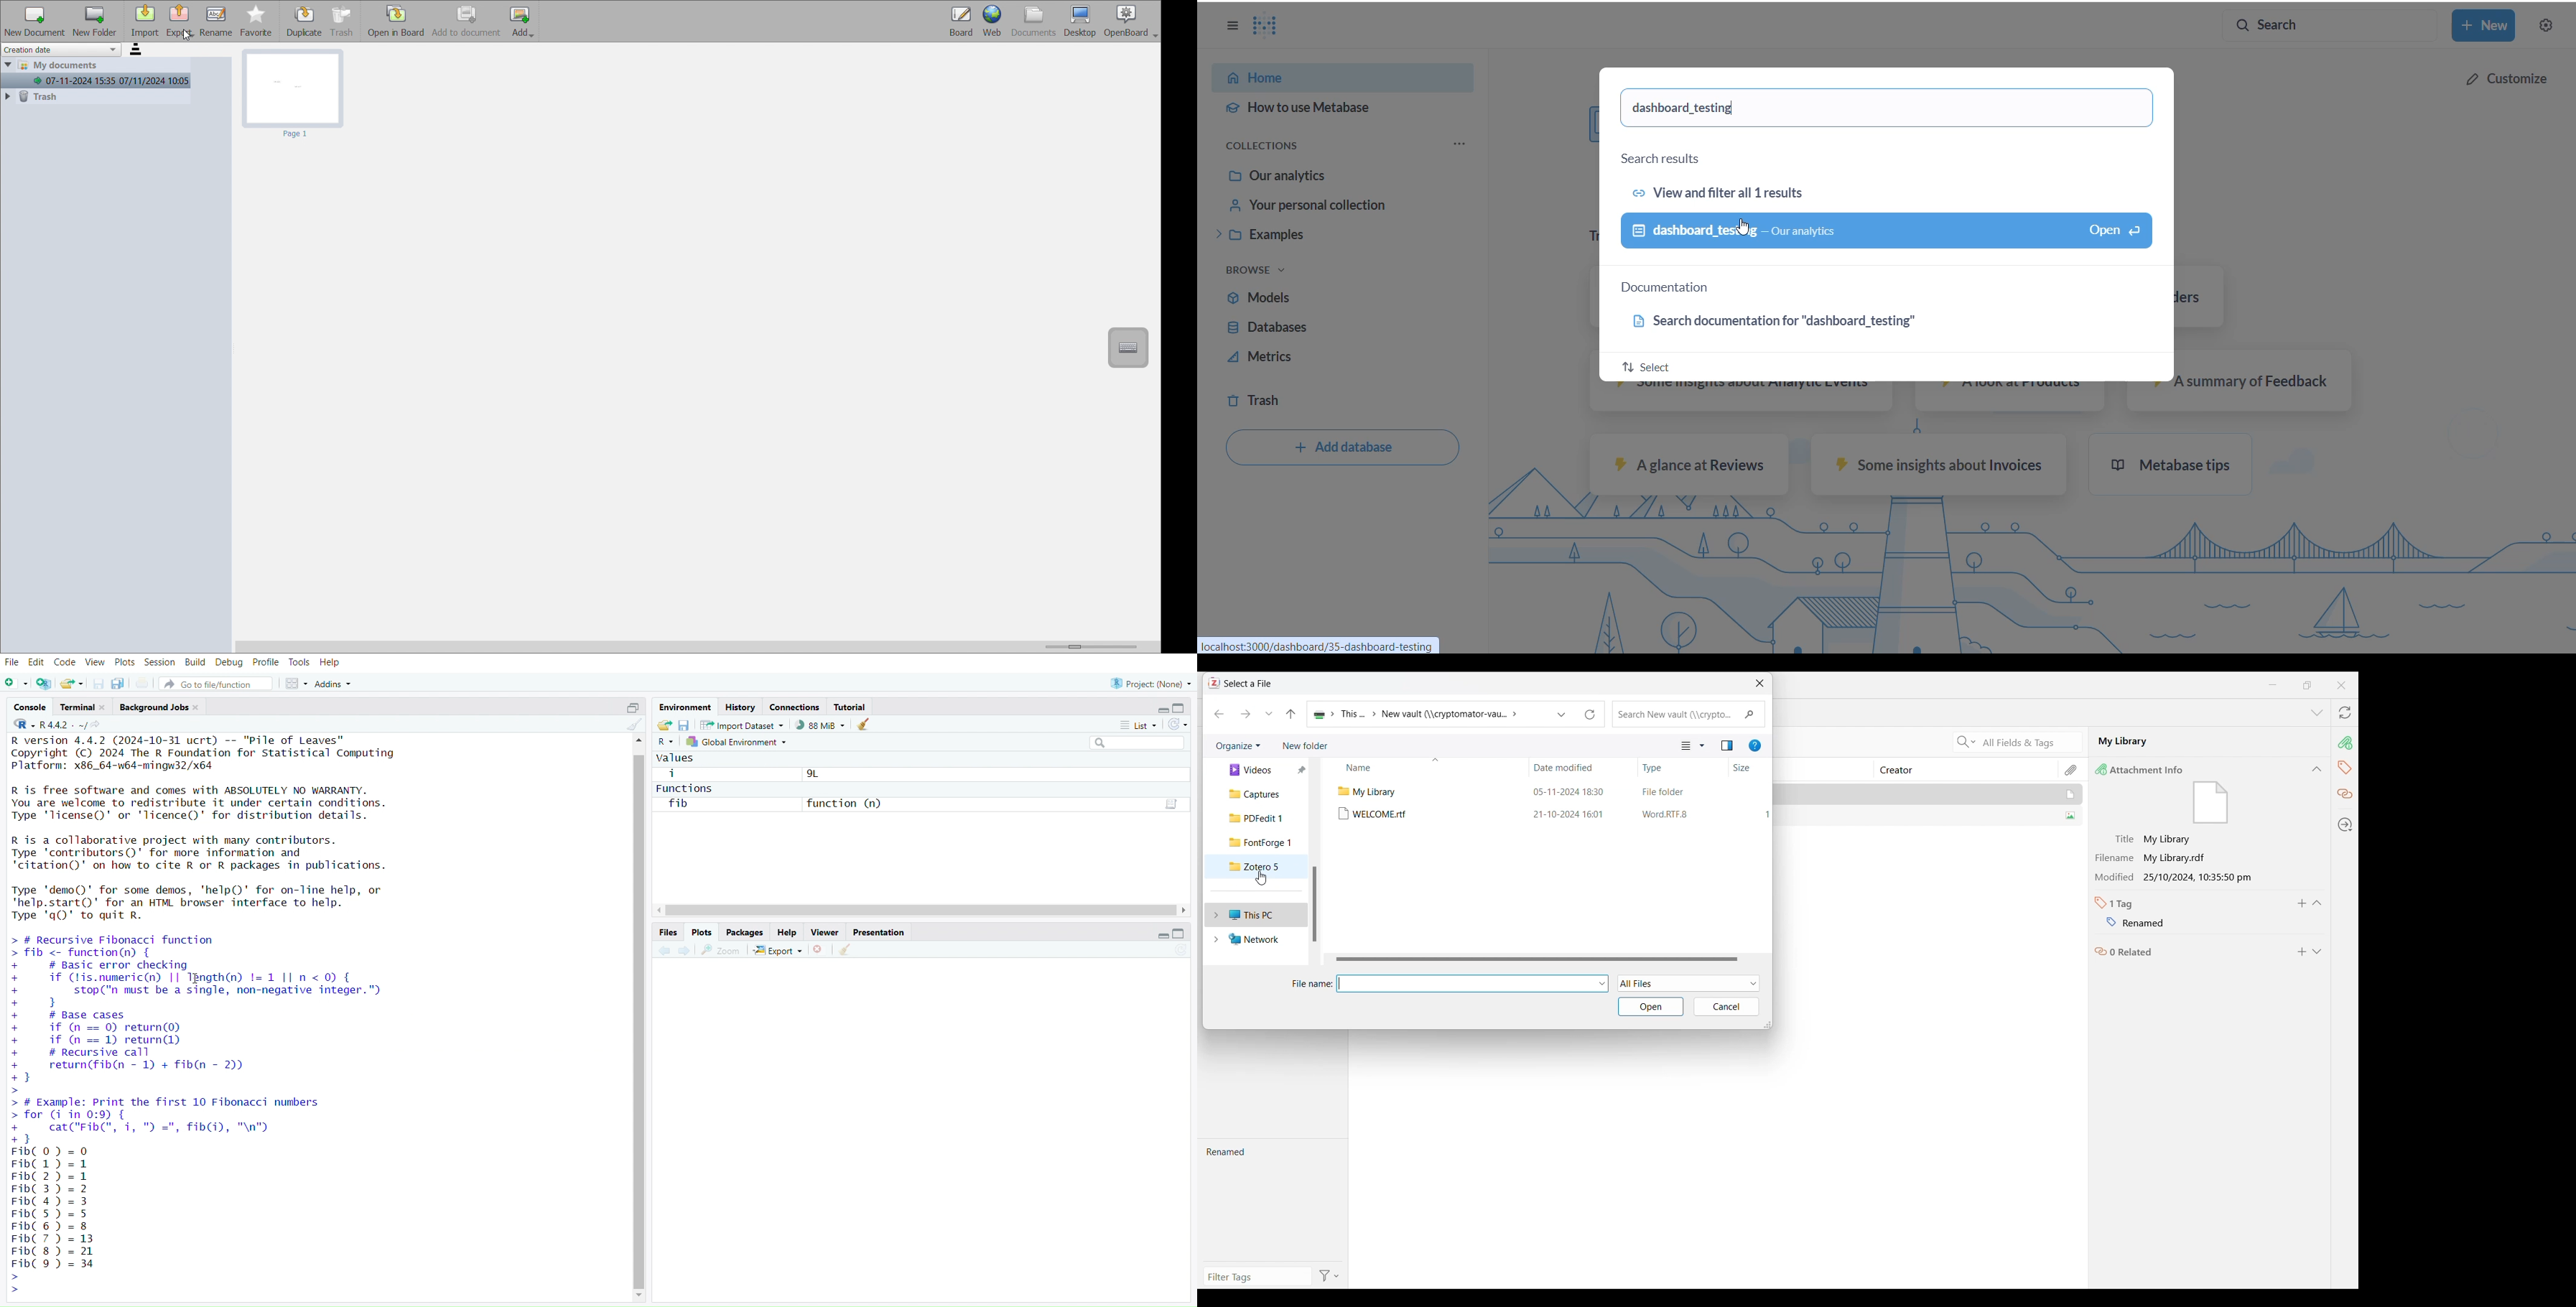 This screenshot has height=1316, width=2576. What do you see at coordinates (1562, 715) in the screenshot?
I see `Previous locations` at bounding box center [1562, 715].